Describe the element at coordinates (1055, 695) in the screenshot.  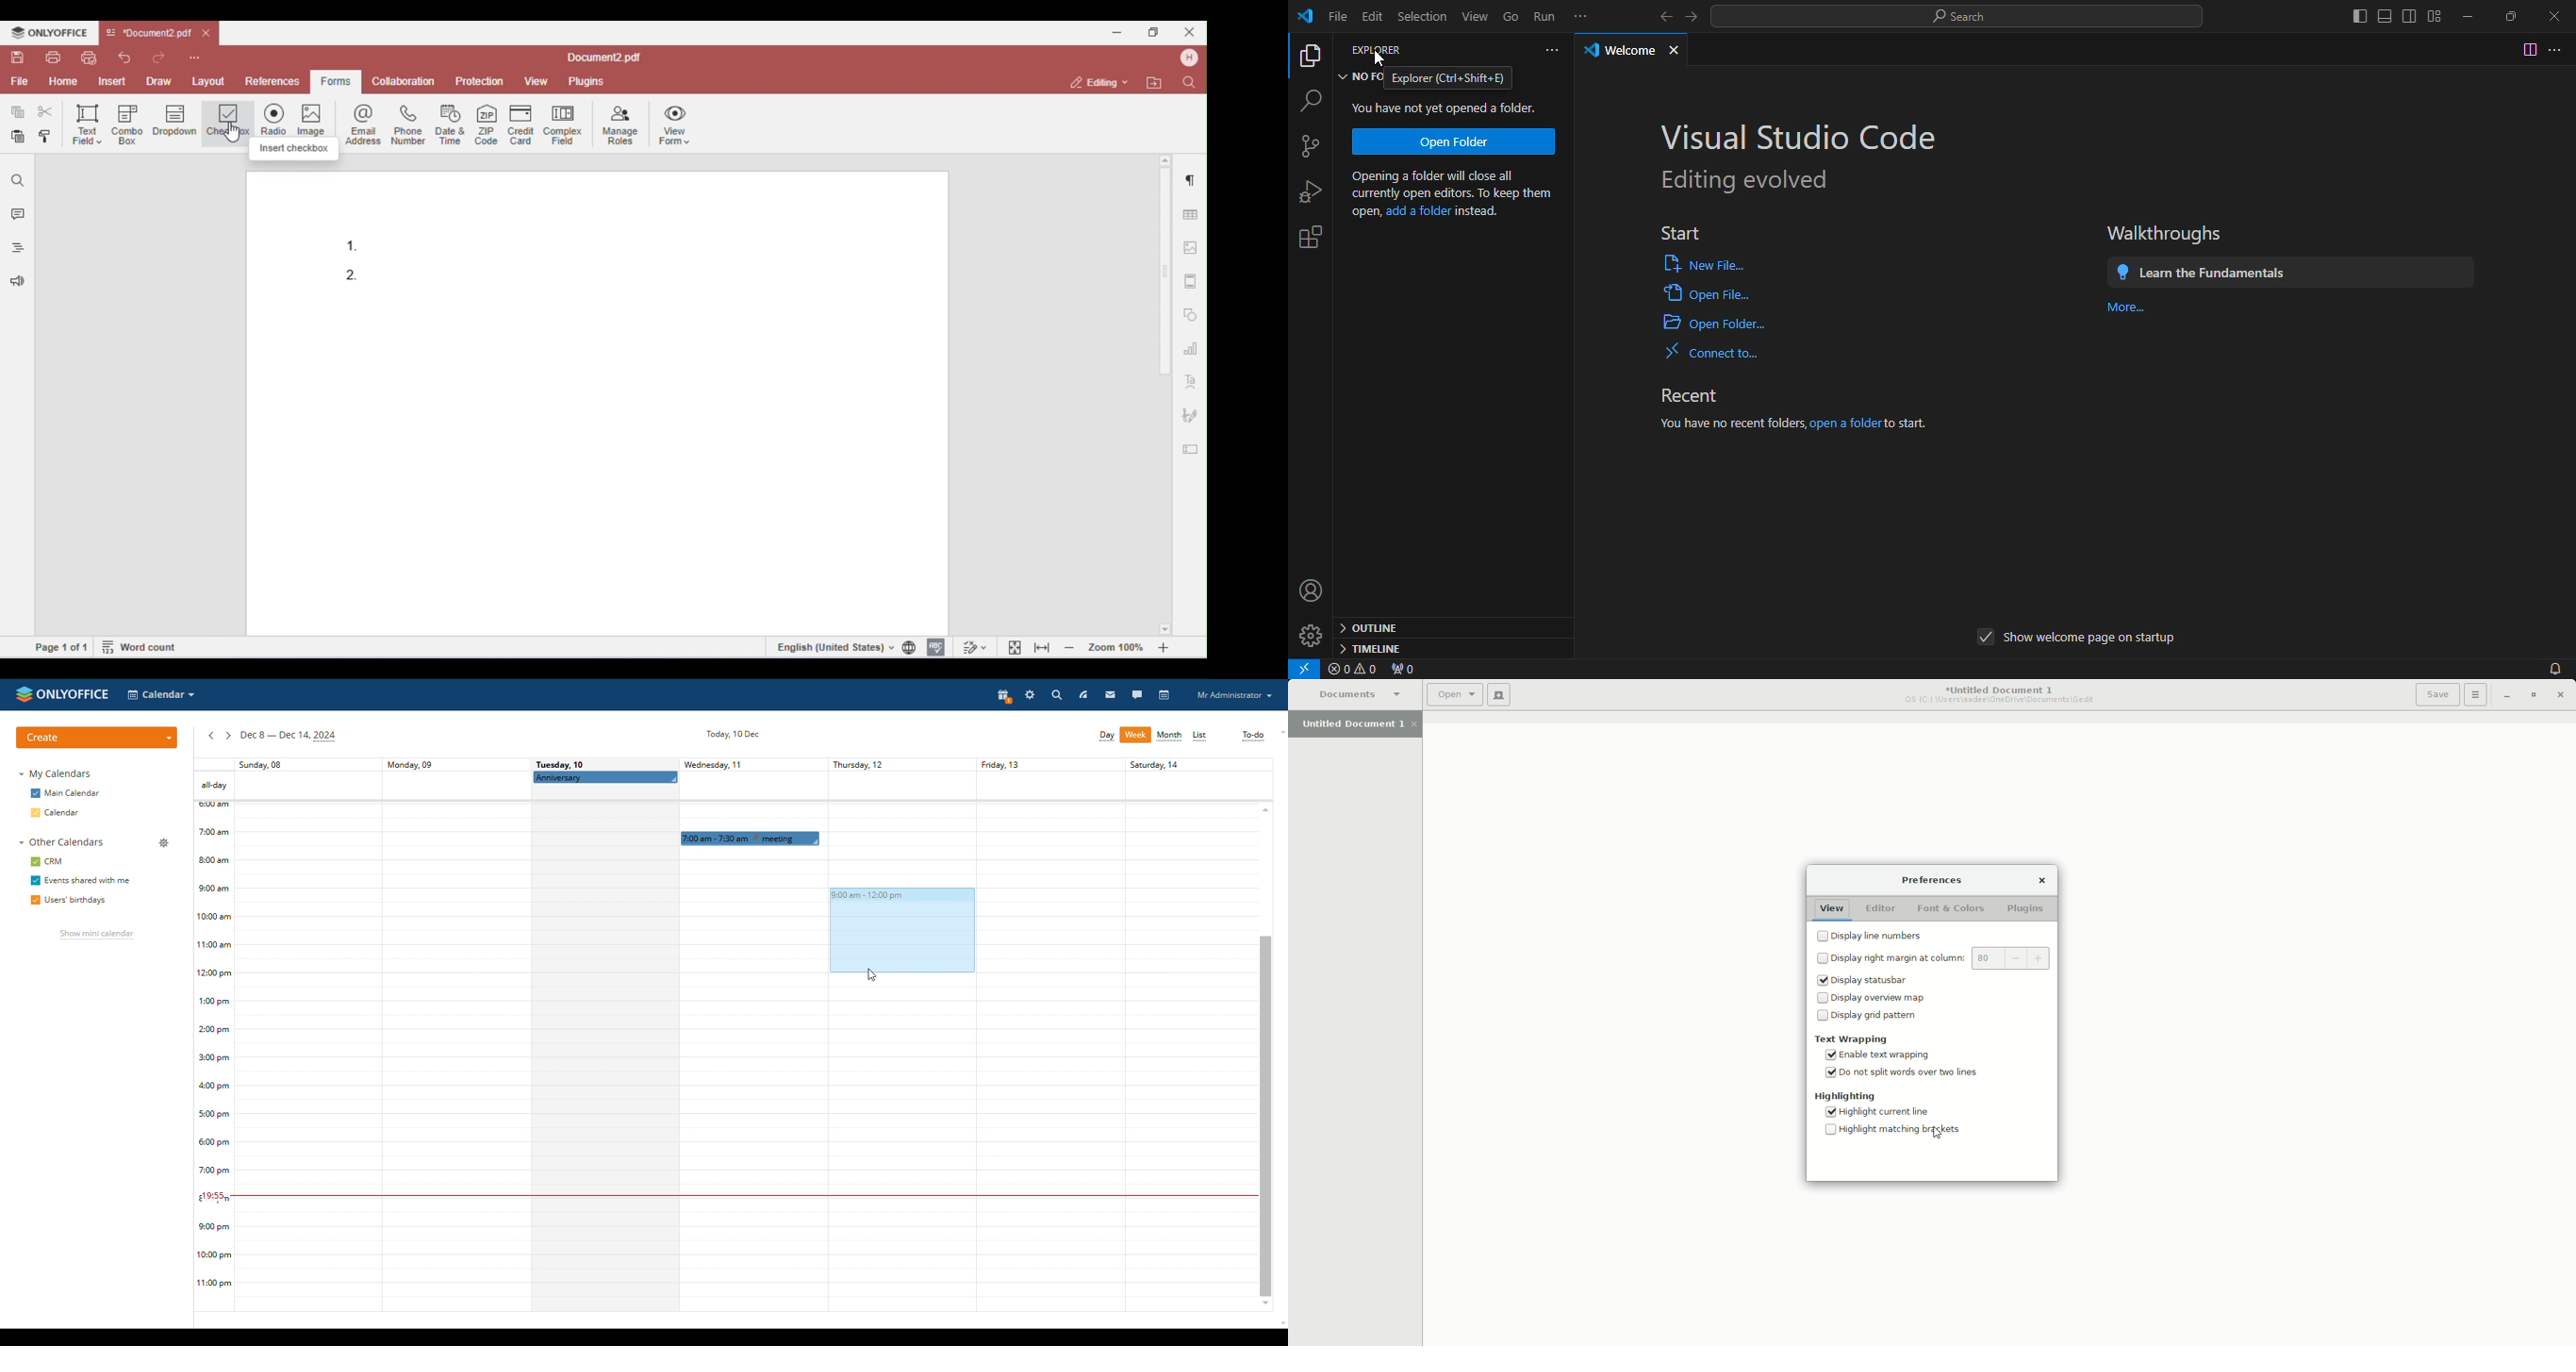
I see `search` at that location.